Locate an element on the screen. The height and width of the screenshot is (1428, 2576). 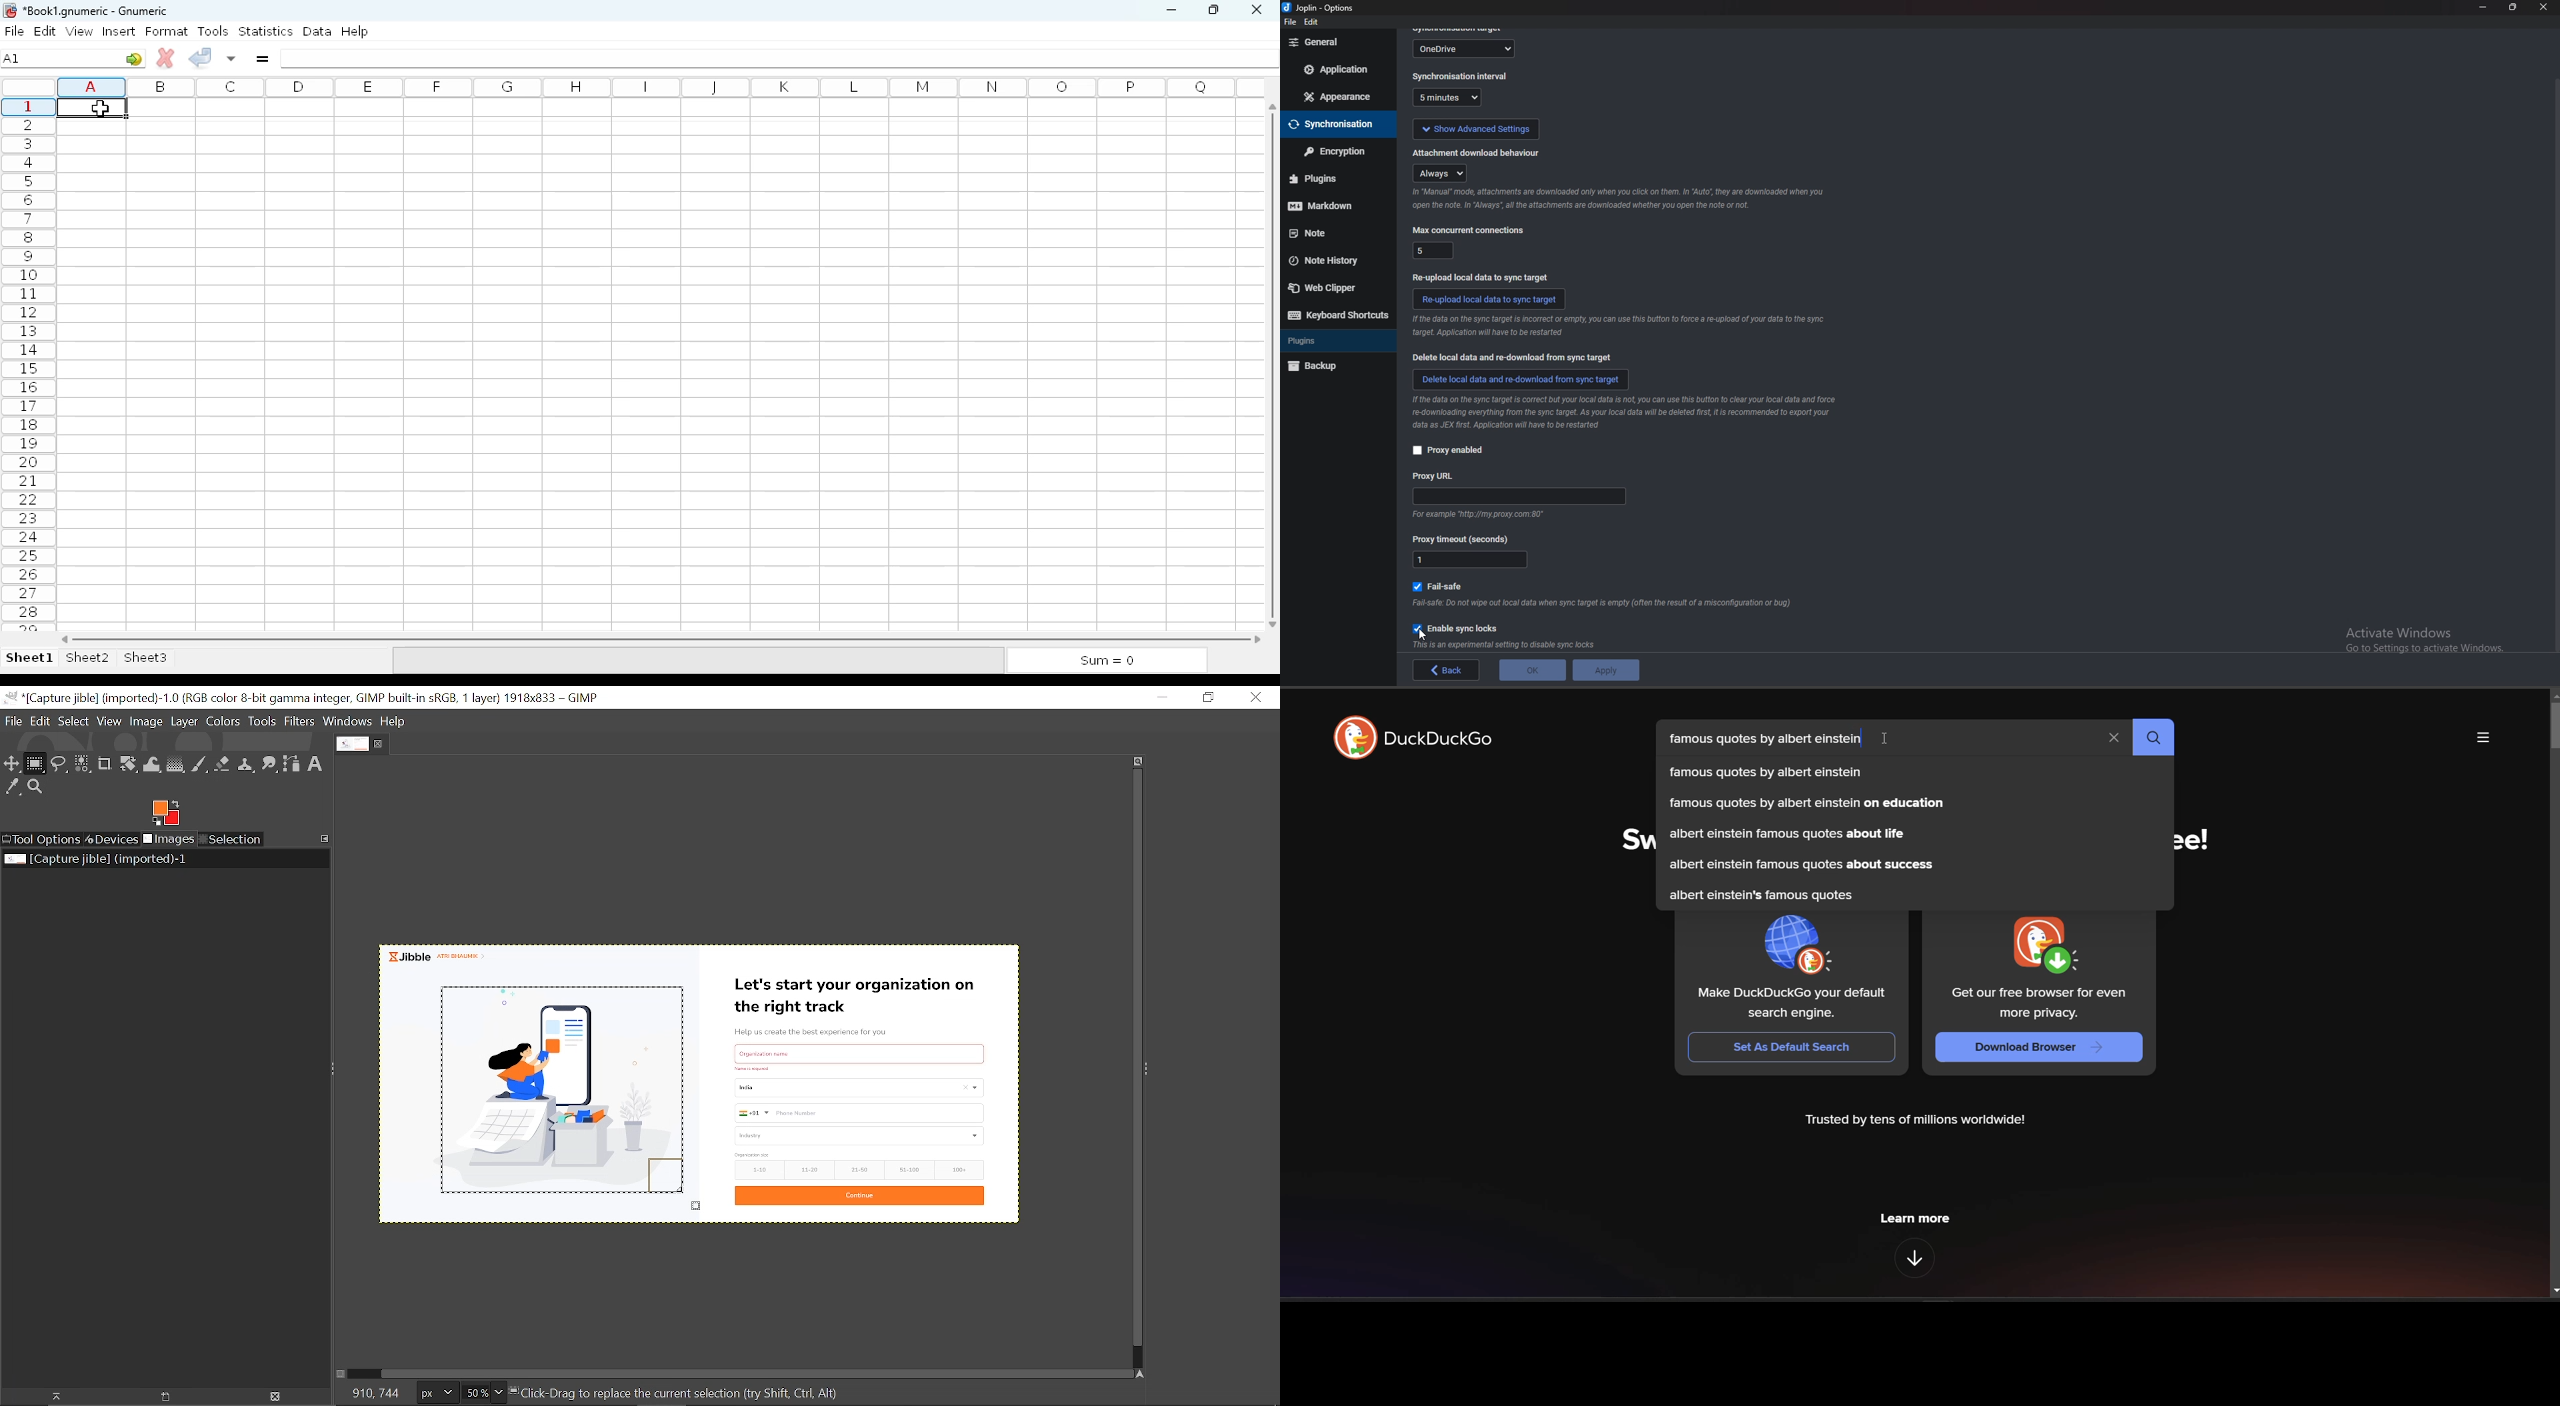
vertical scroll bar is located at coordinates (1275, 365).